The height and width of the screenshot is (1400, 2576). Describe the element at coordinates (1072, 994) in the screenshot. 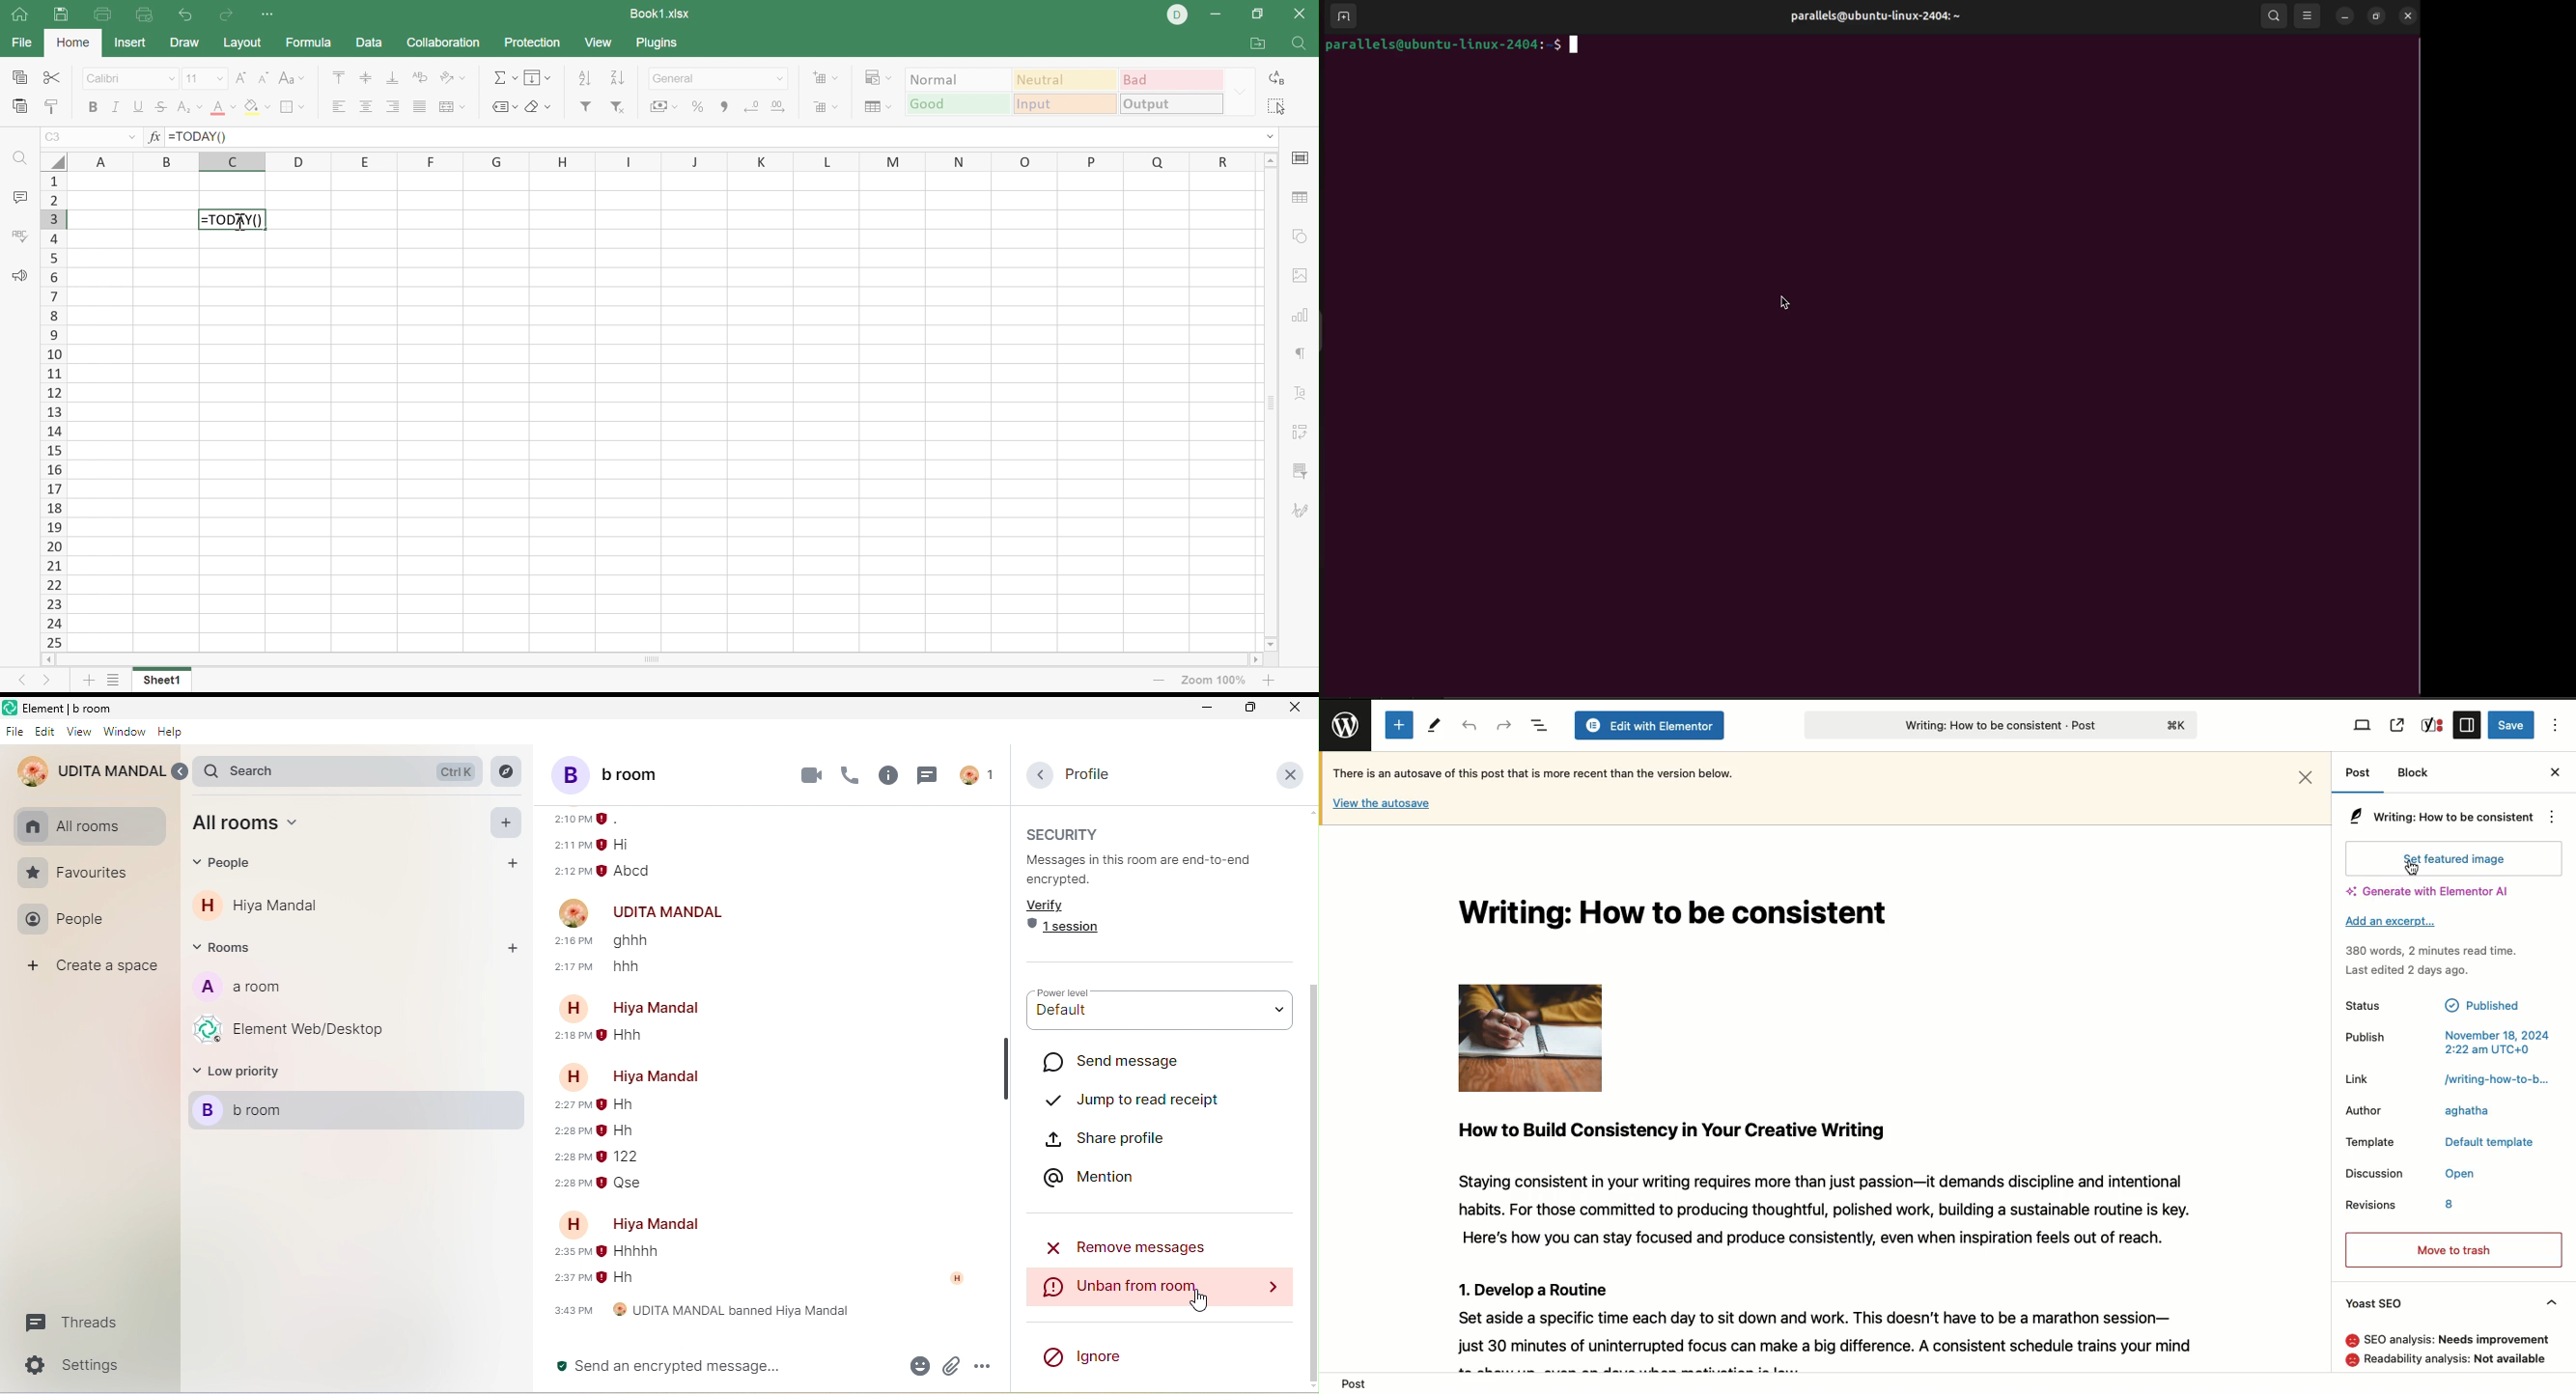

I see `power level` at that location.